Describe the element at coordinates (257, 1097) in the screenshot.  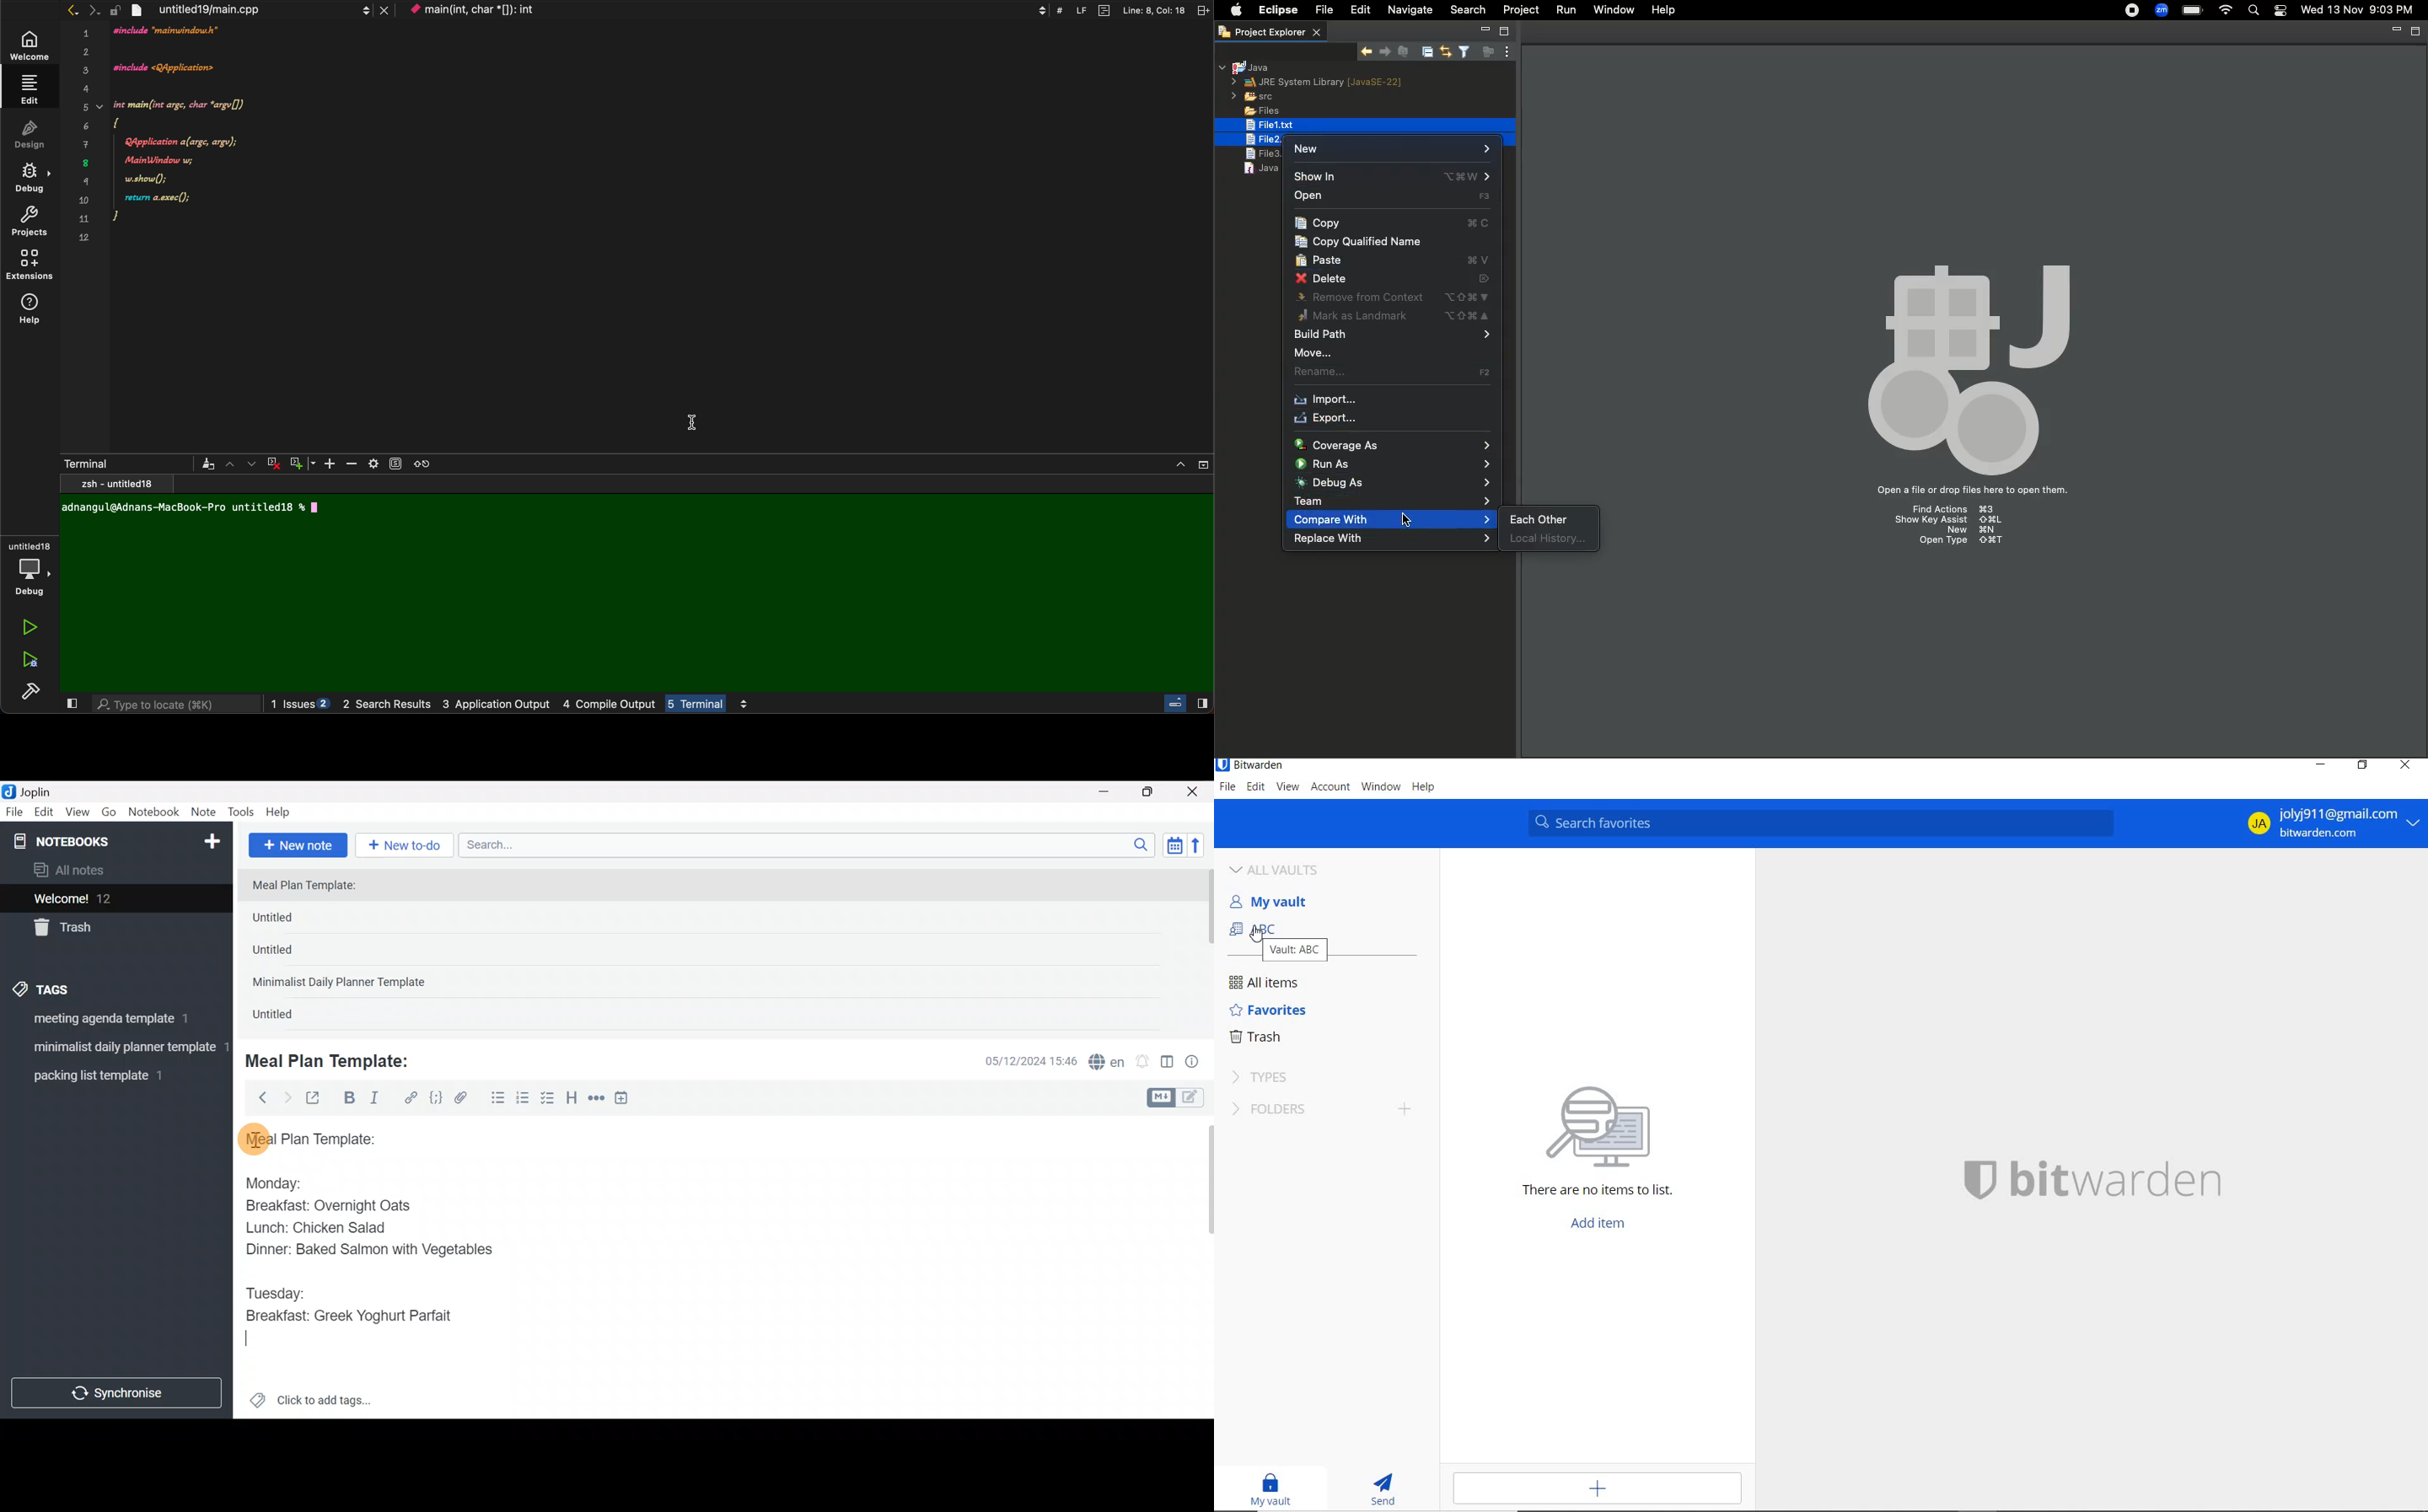
I see `Back` at that location.